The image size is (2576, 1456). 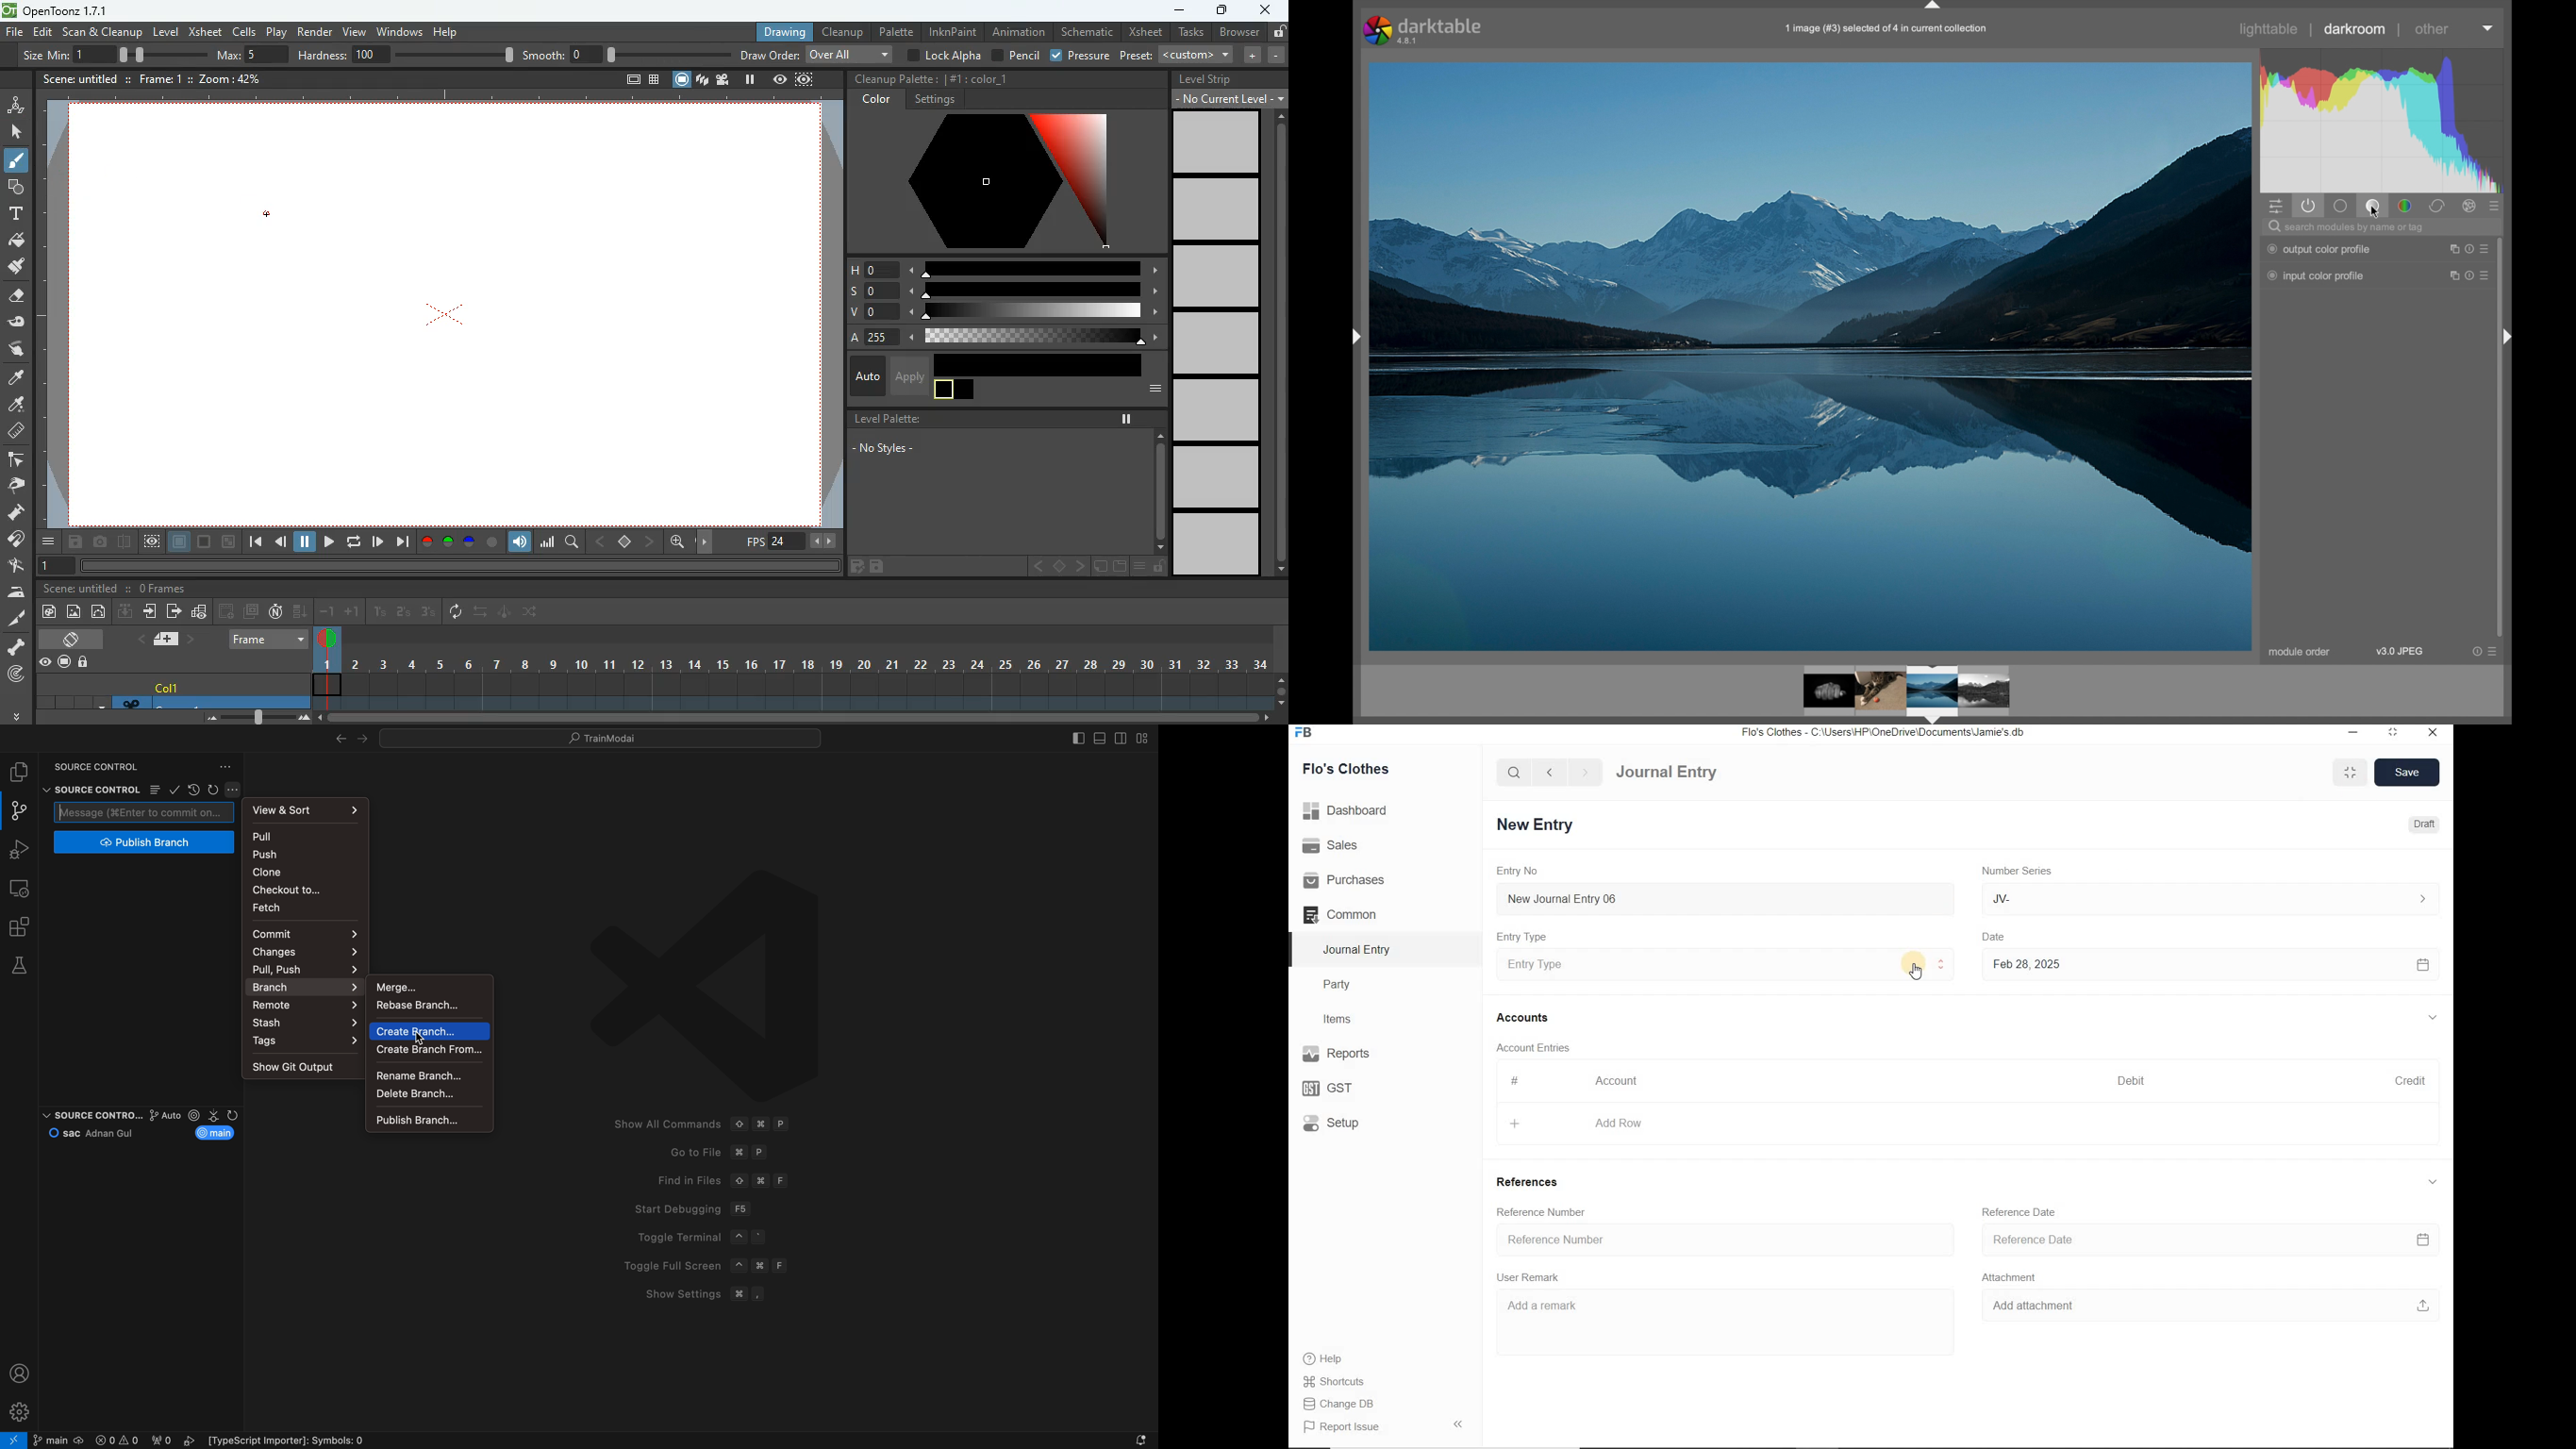 I want to click on input color profile, so click(x=2317, y=276).